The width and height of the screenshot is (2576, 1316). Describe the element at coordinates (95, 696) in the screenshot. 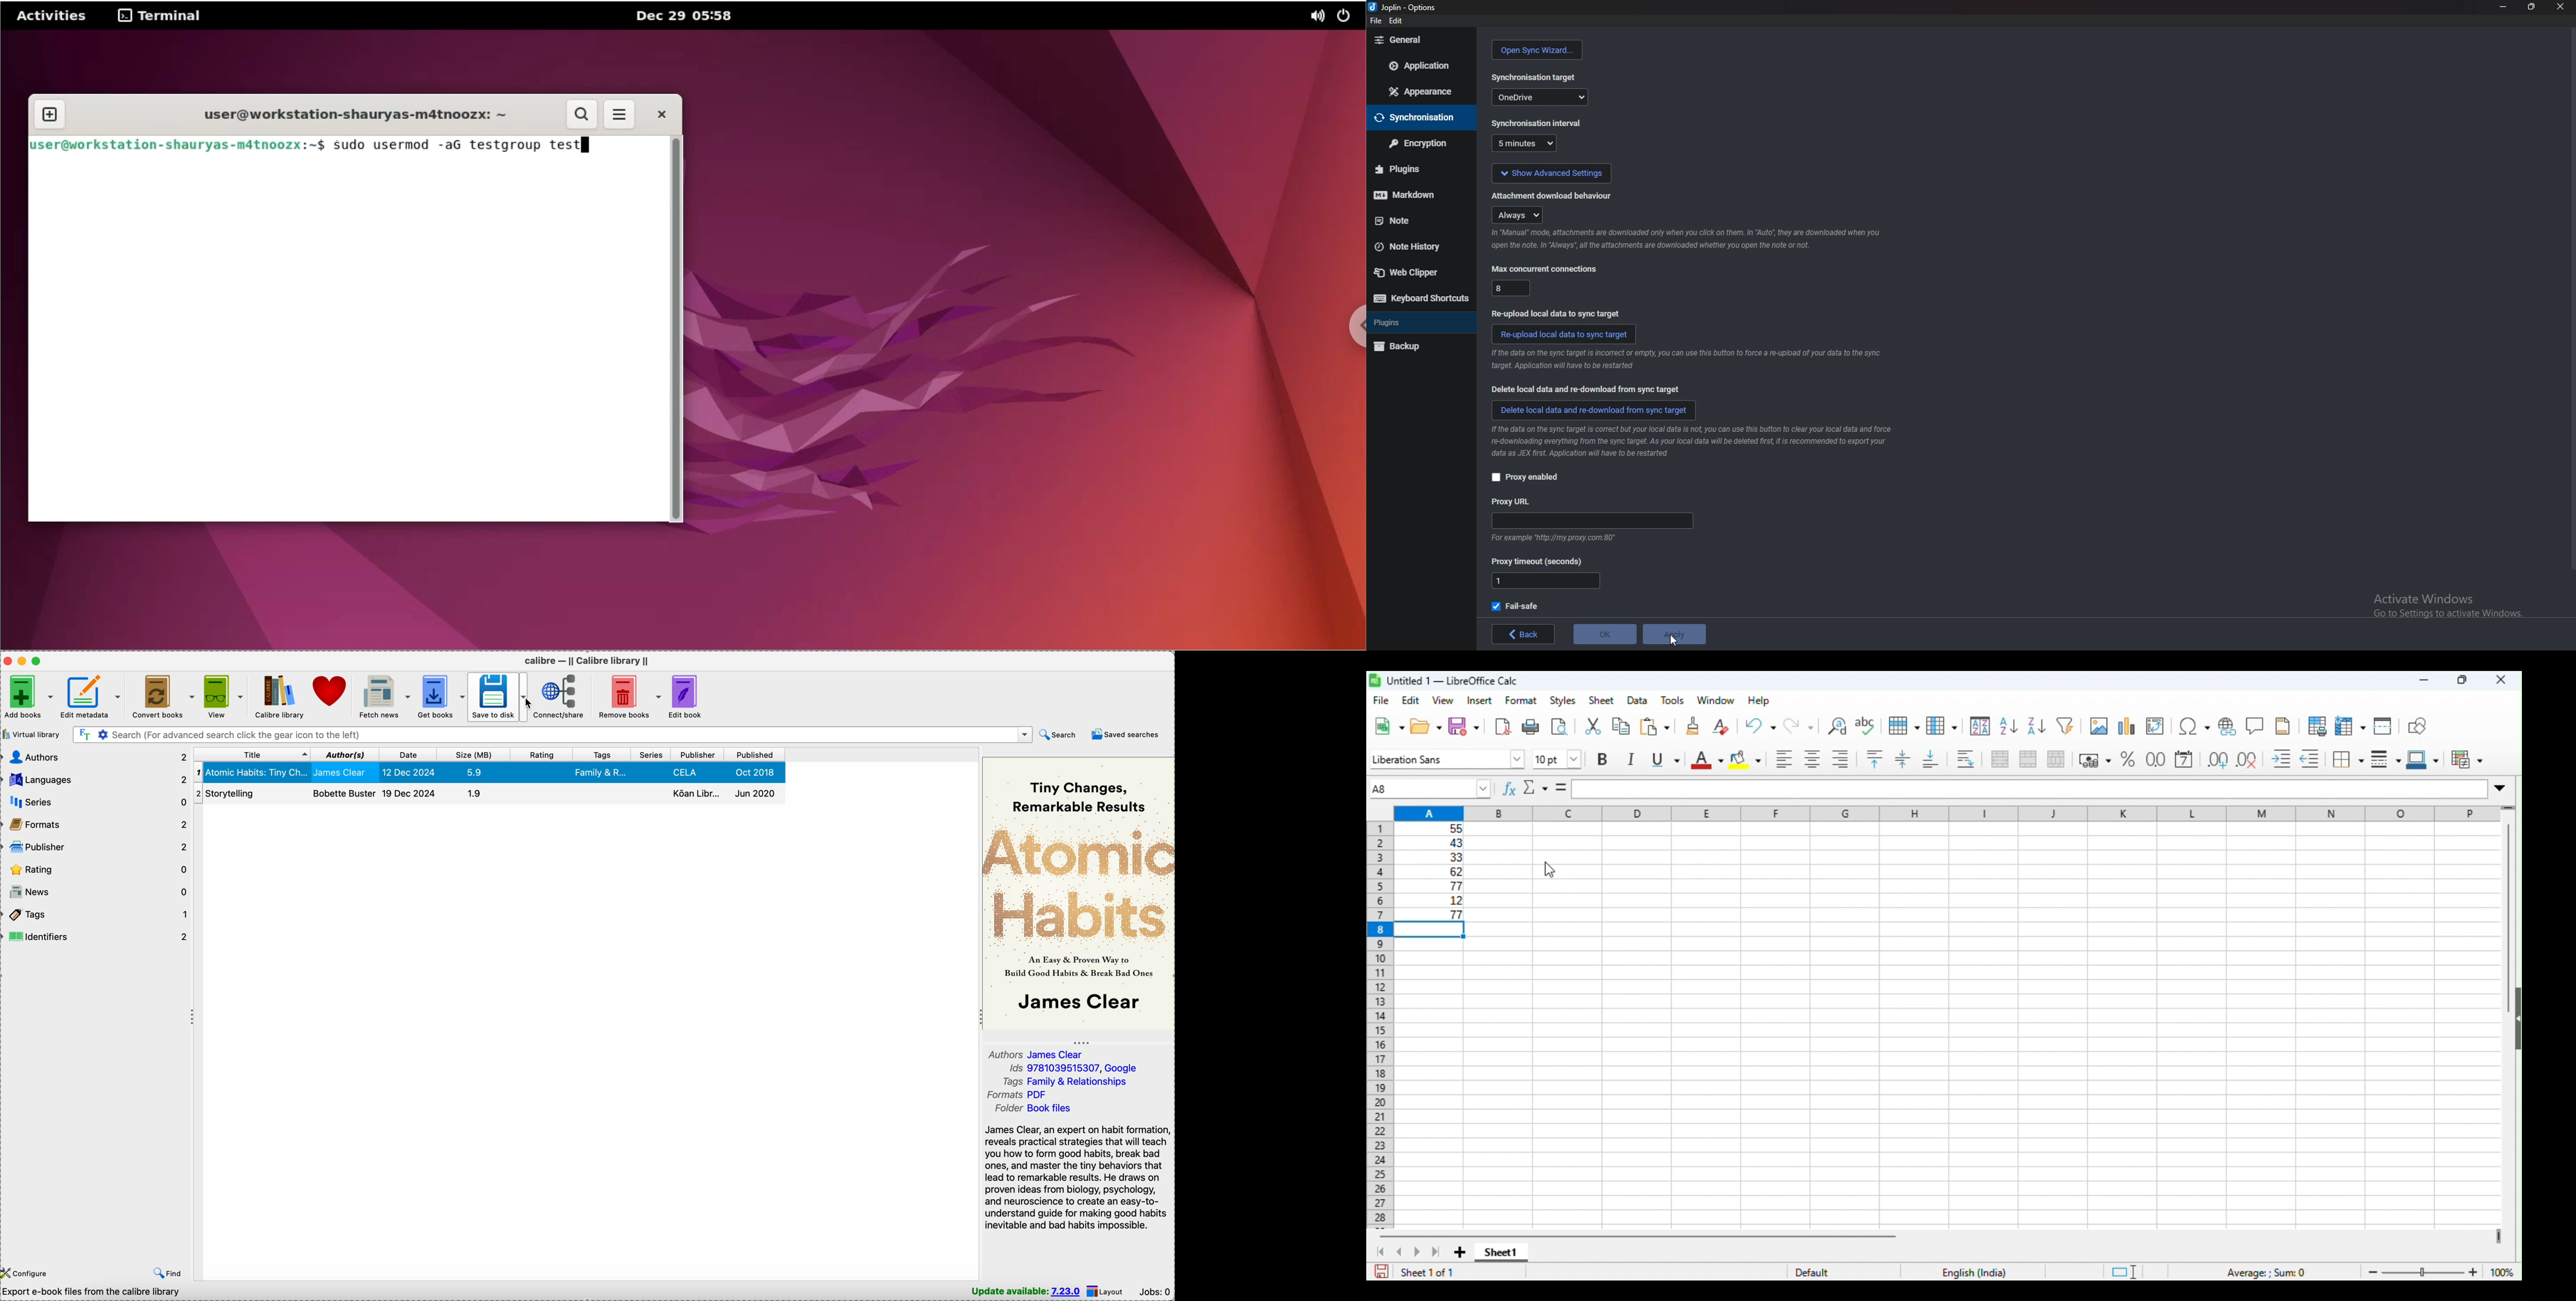

I see `edit metadata` at that location.